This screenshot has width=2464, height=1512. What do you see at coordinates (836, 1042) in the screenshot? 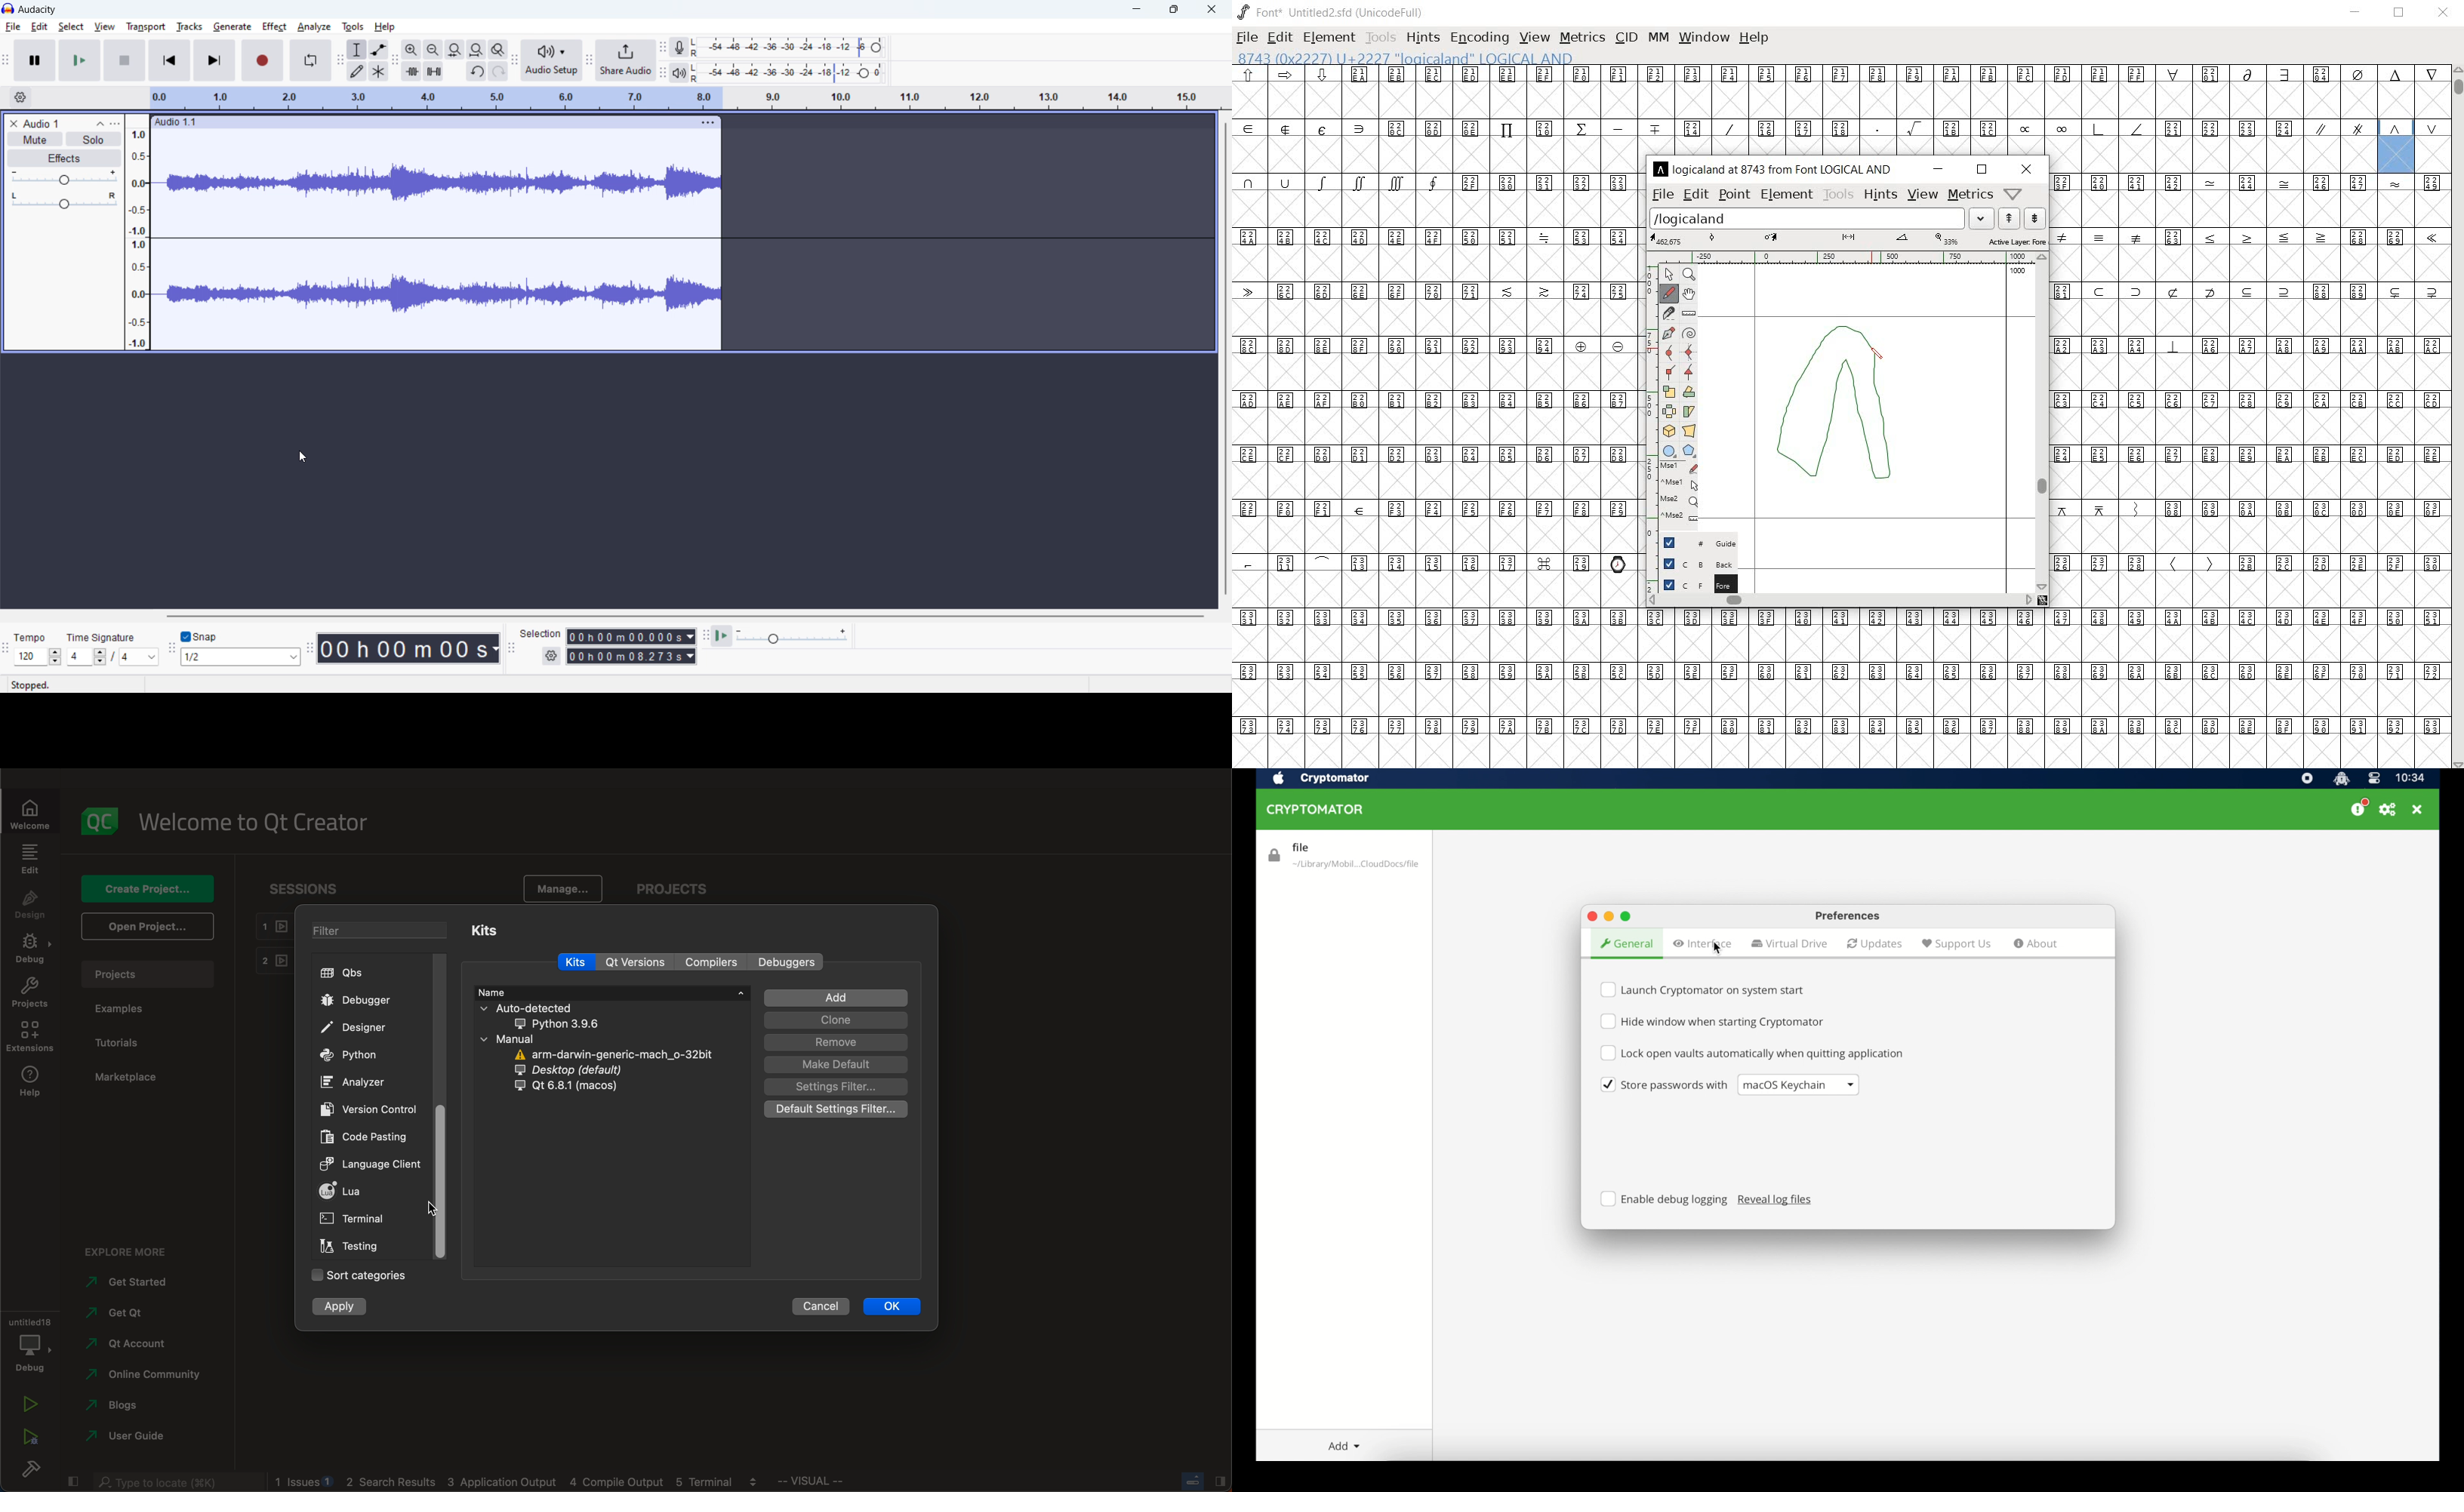
I see `remove` at bounding box center [836, 1042].